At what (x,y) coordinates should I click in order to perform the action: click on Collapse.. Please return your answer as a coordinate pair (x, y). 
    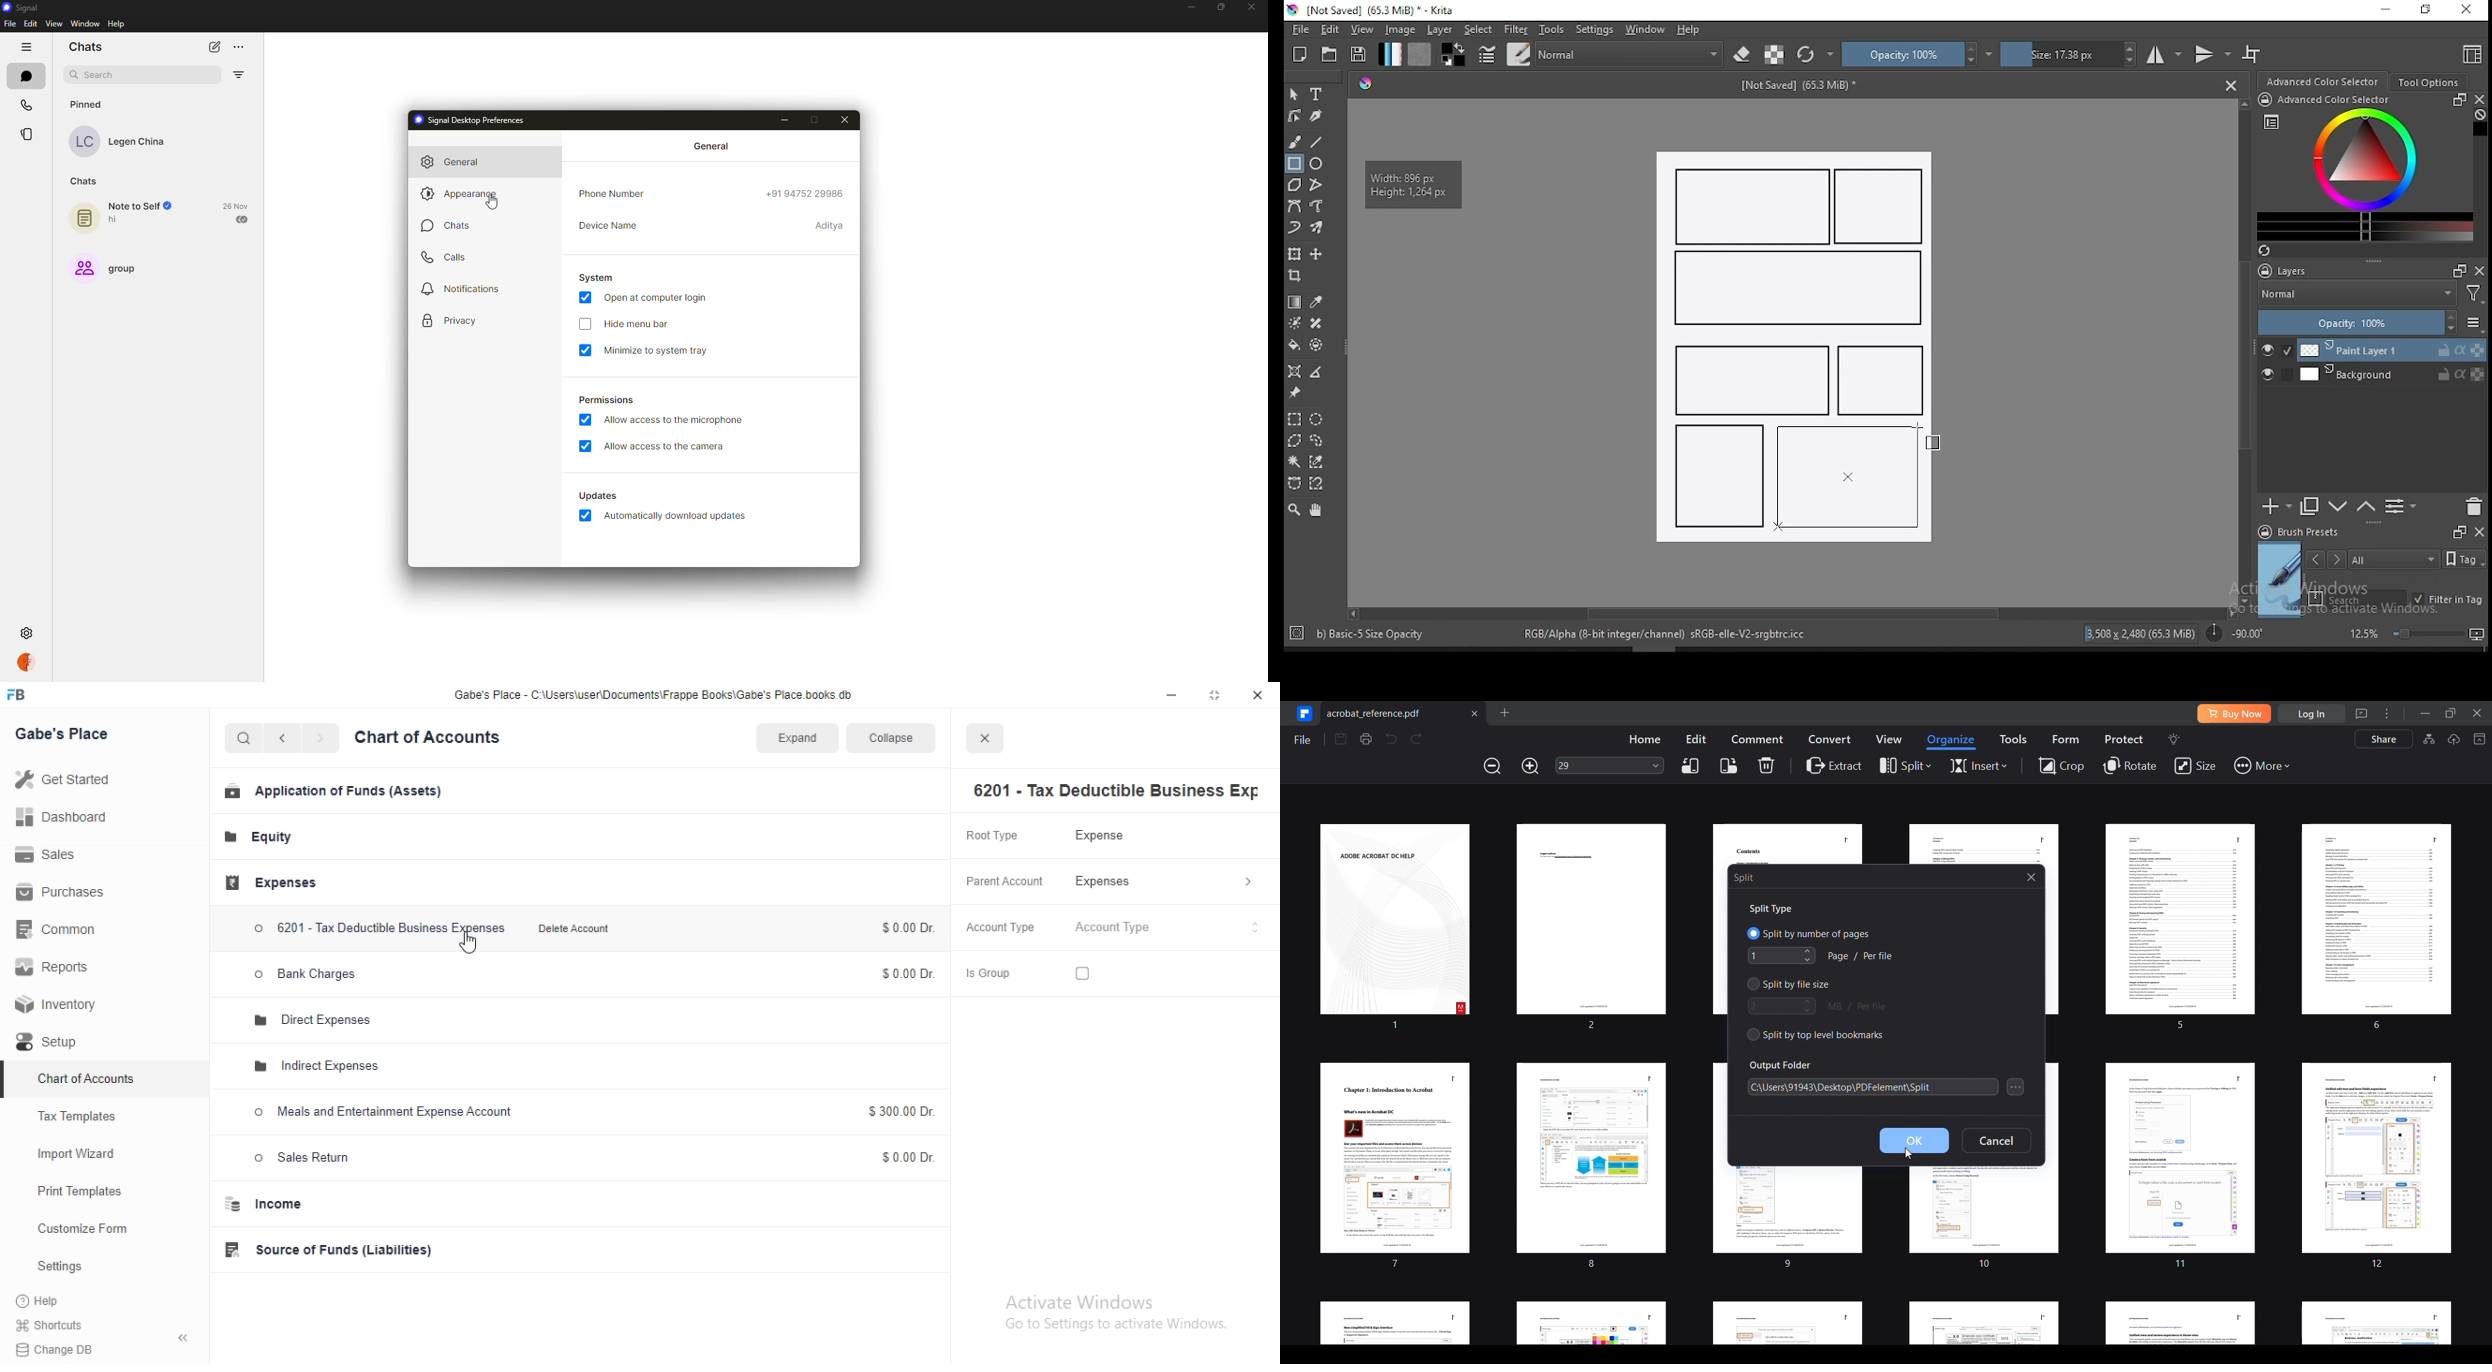
    Looking at the image, I should click on (1225, 739).